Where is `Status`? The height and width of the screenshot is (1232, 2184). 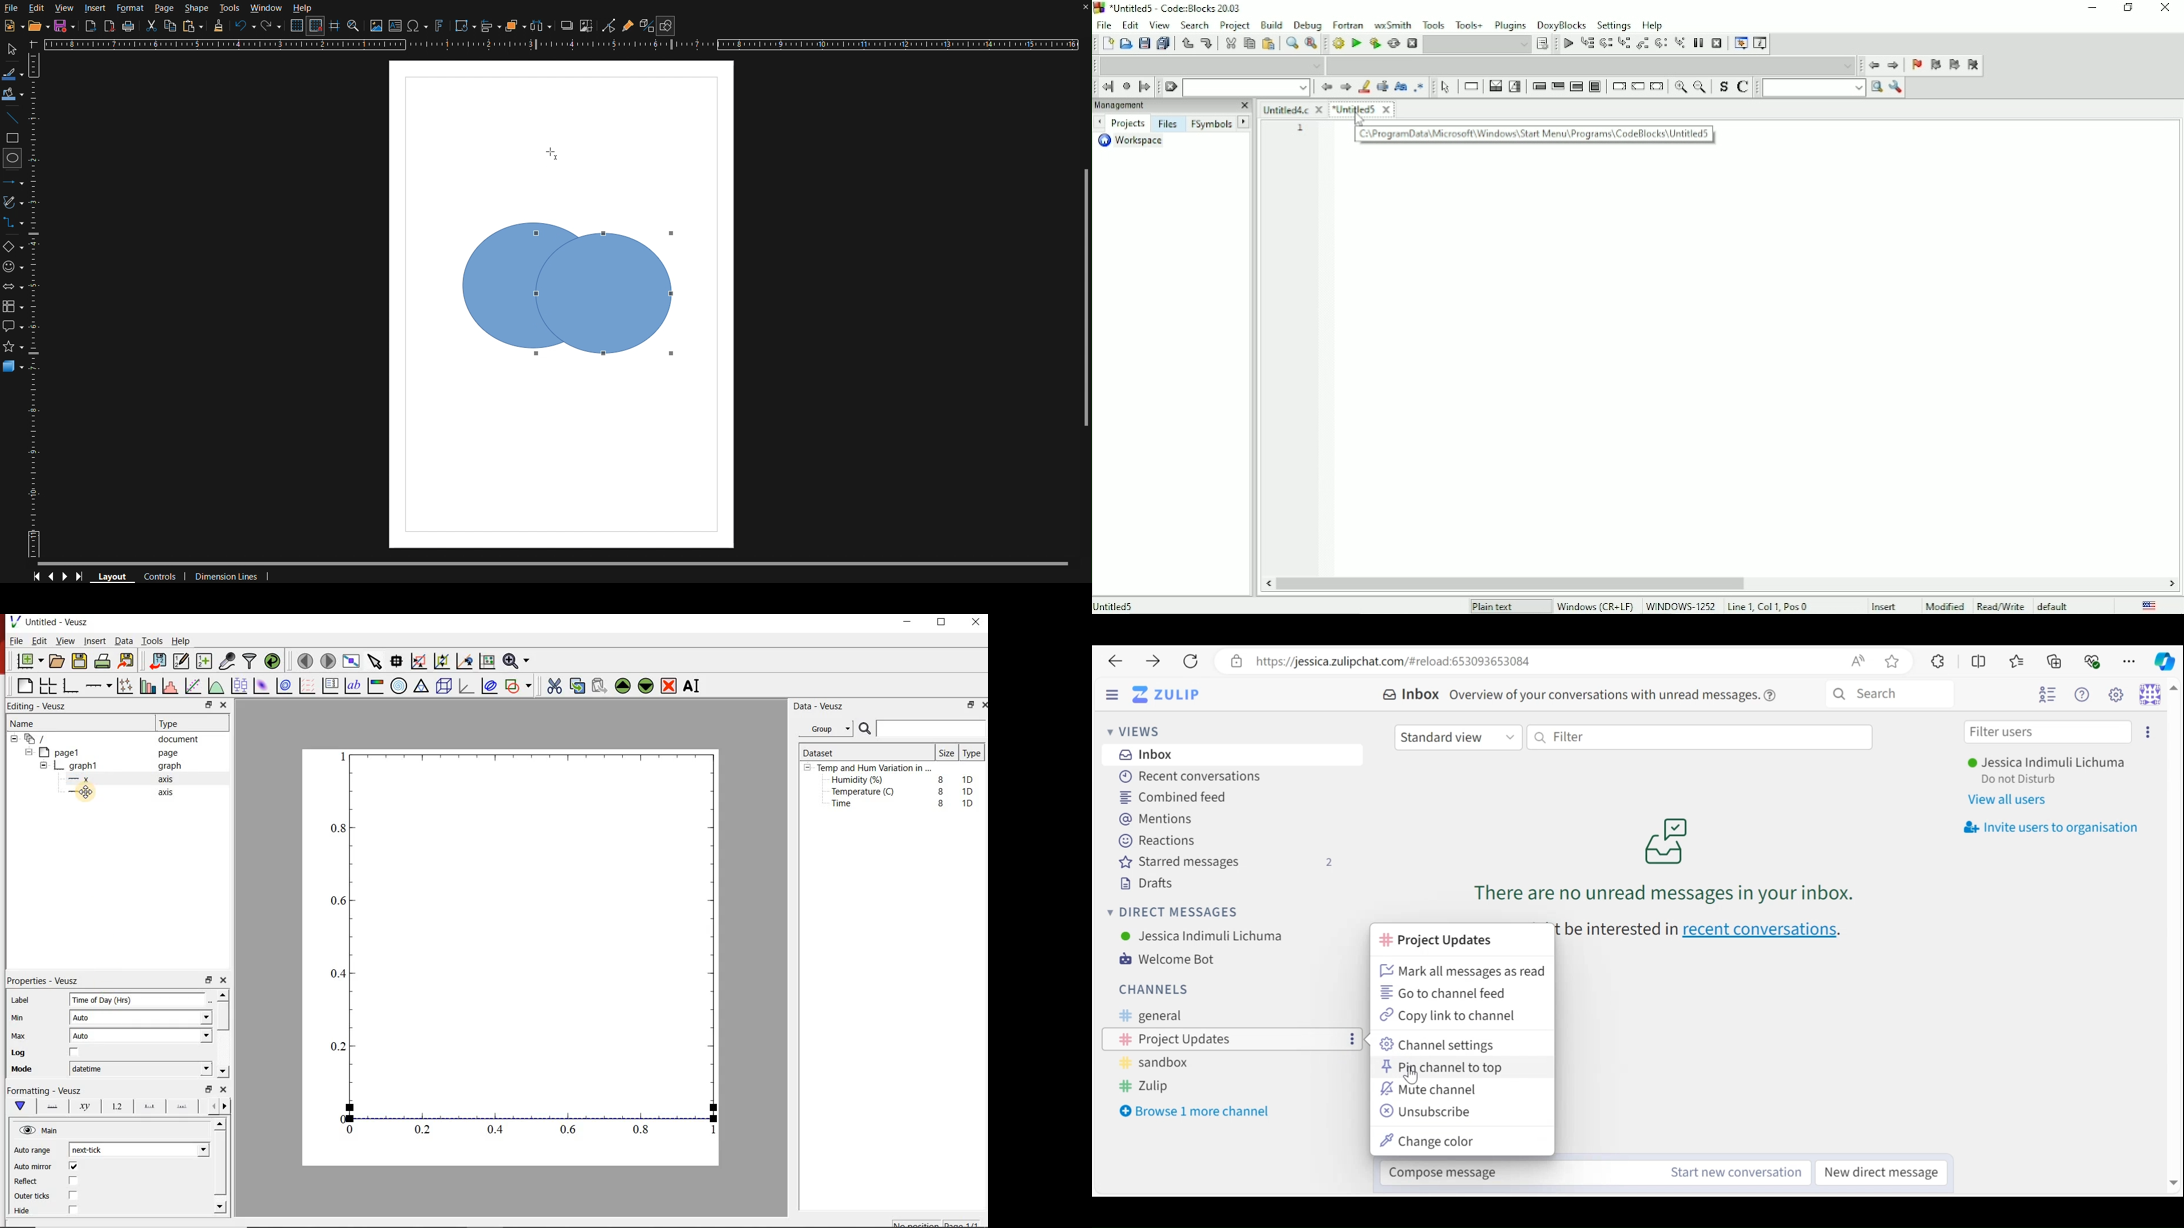
Status is located at coordinates (2020, 780).